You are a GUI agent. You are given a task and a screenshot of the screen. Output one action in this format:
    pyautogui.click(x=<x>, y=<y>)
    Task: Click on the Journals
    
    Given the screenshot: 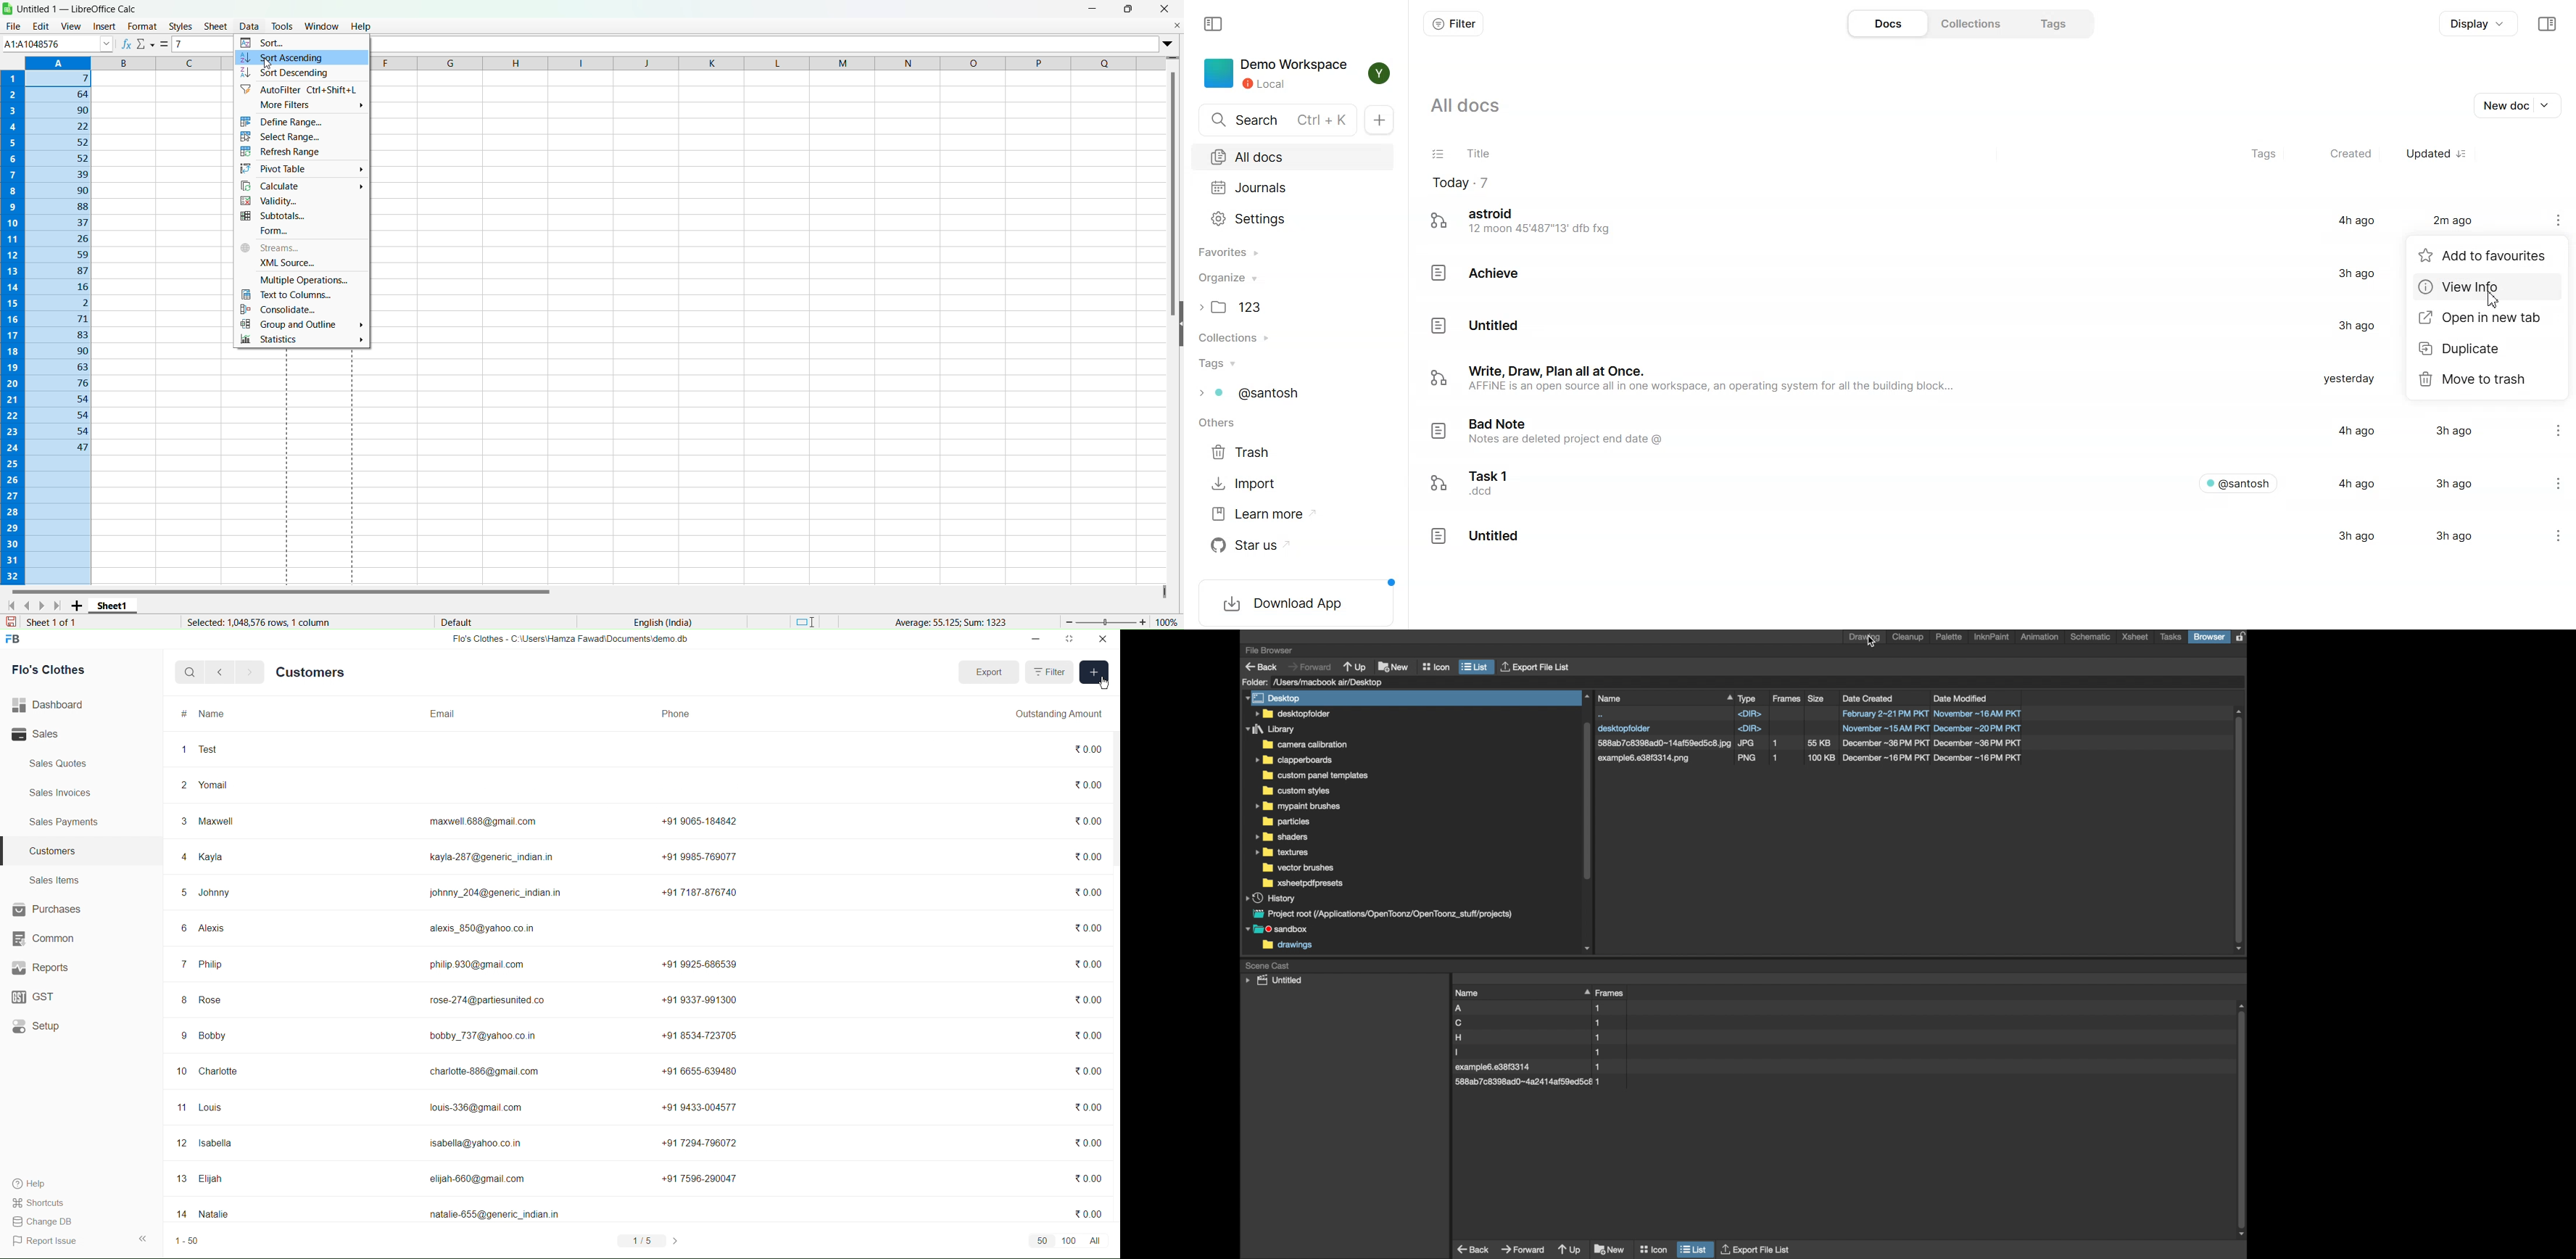 What is the action you would take?
    pyautogui.click(x=1294, y=188)
    